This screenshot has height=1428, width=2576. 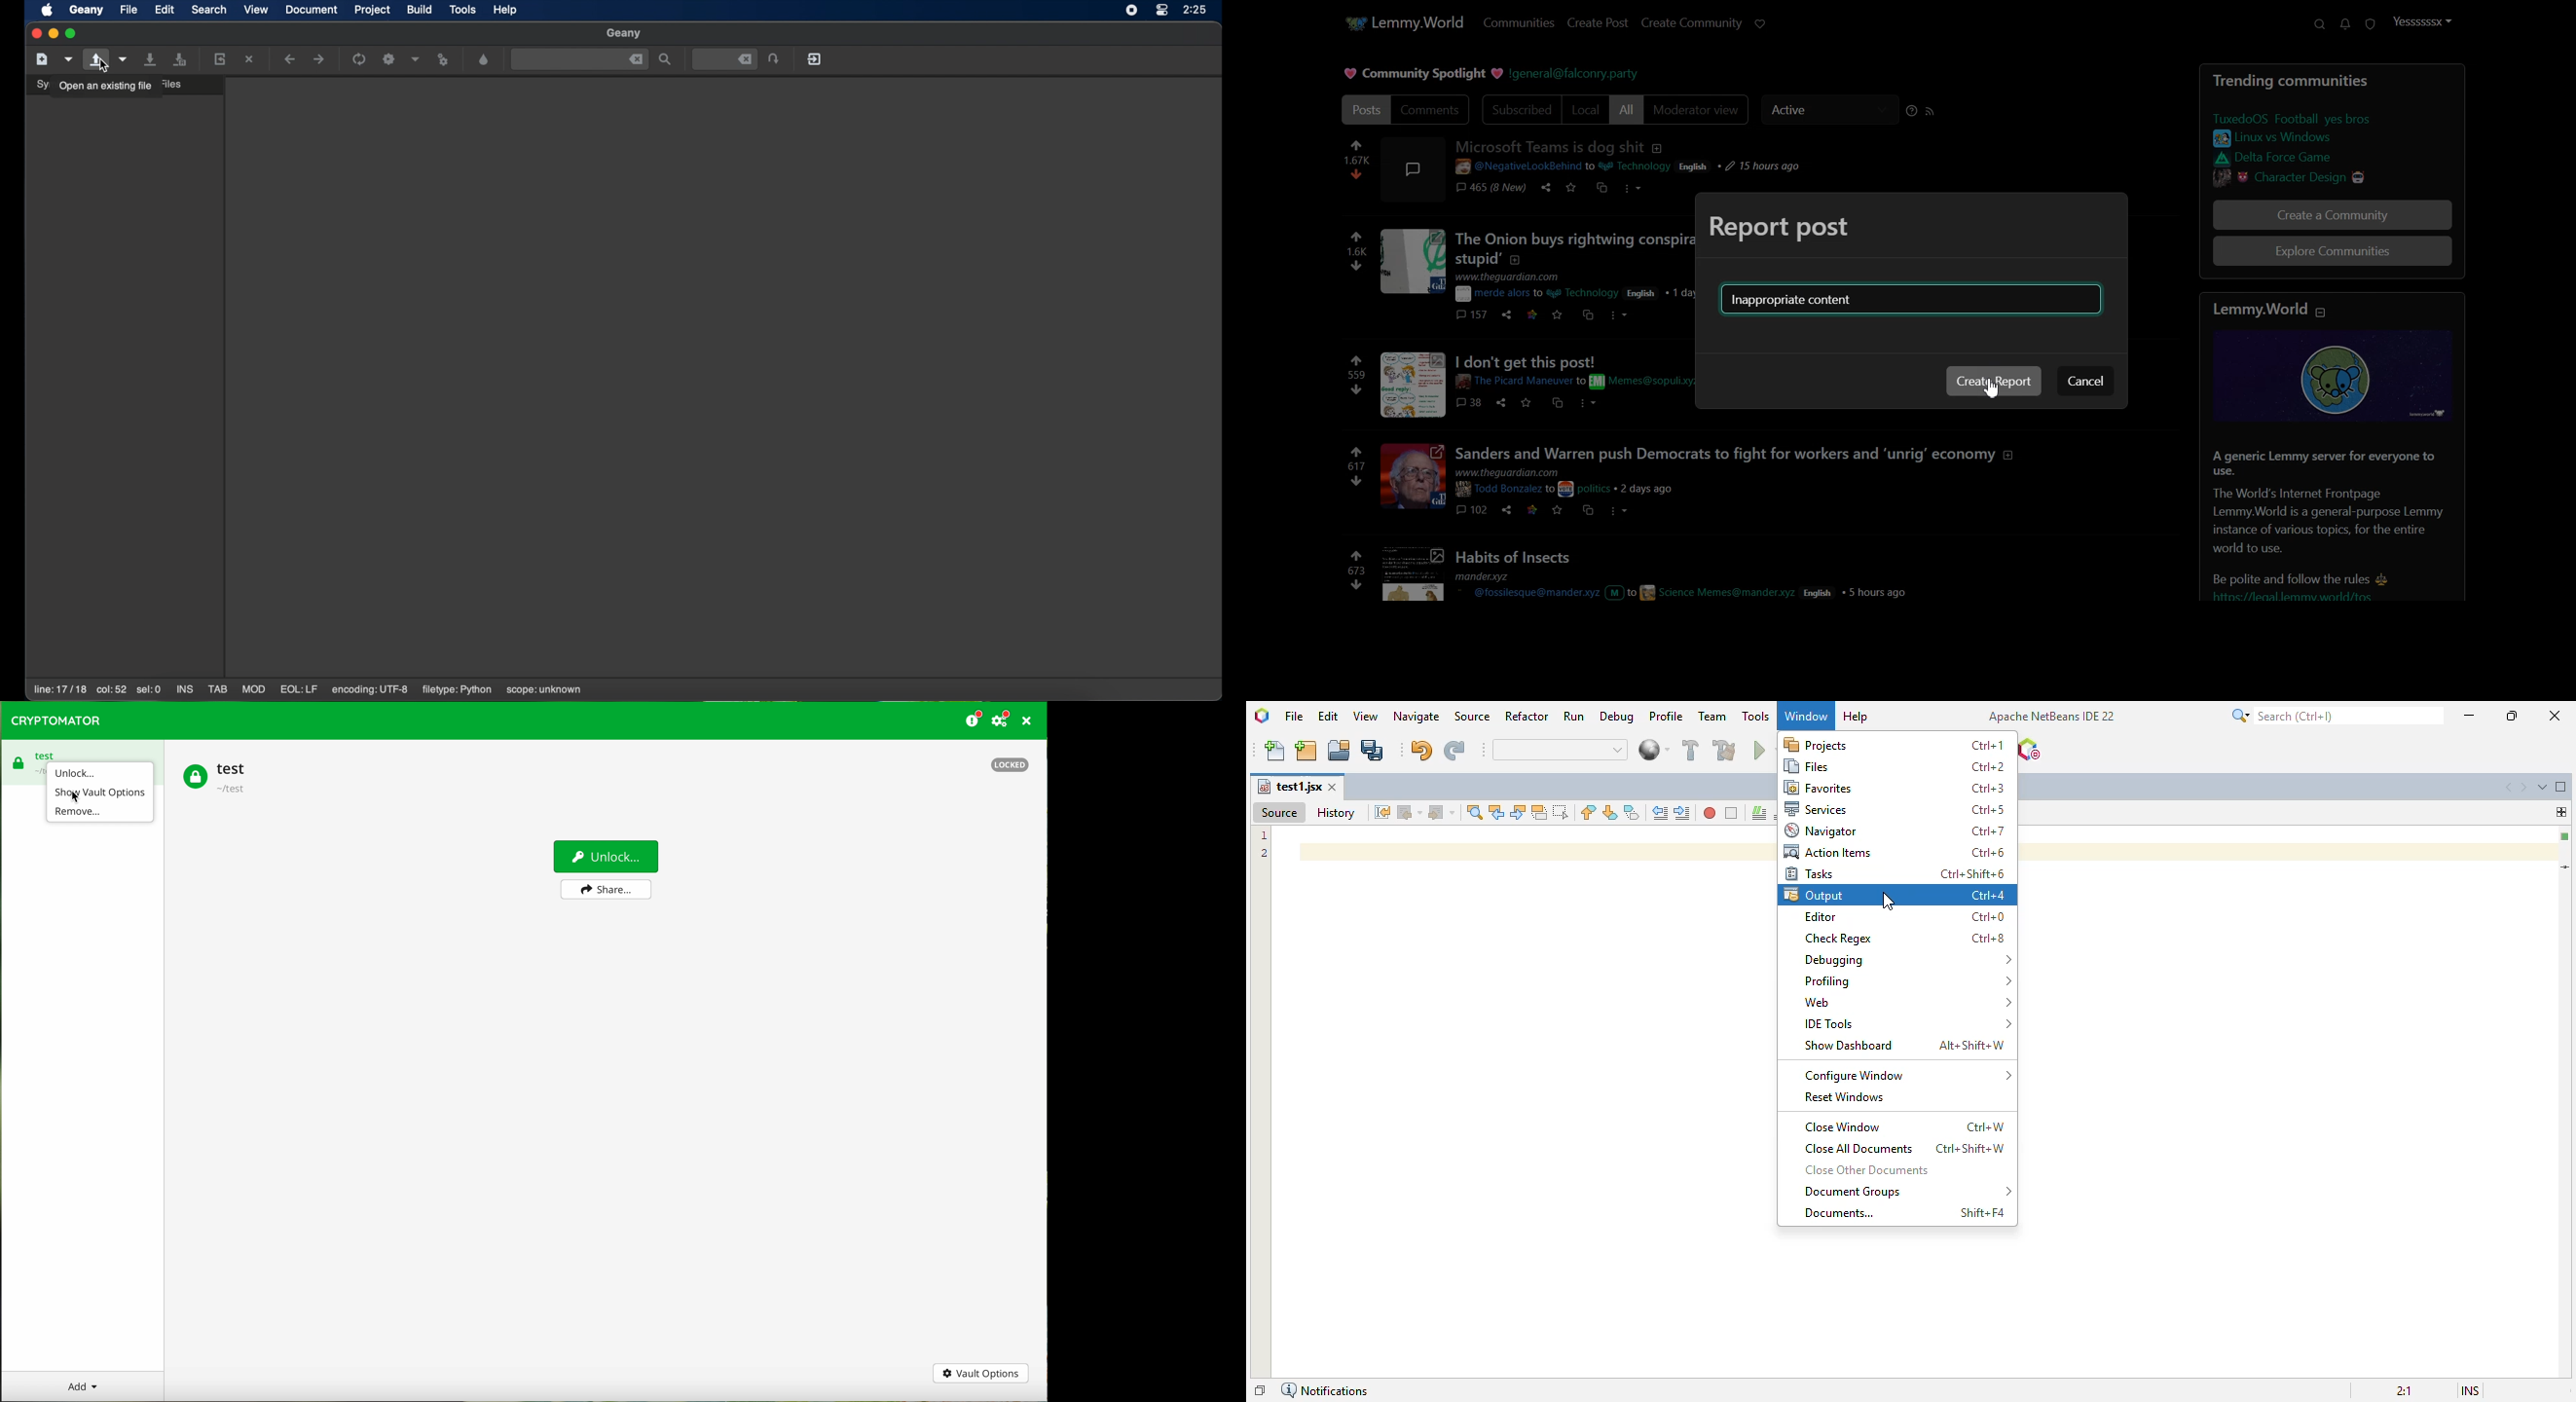 What do you see at coordinates (1653, 750) in the screenshot?
I see `web browser` at bounding box center [1653, 750].